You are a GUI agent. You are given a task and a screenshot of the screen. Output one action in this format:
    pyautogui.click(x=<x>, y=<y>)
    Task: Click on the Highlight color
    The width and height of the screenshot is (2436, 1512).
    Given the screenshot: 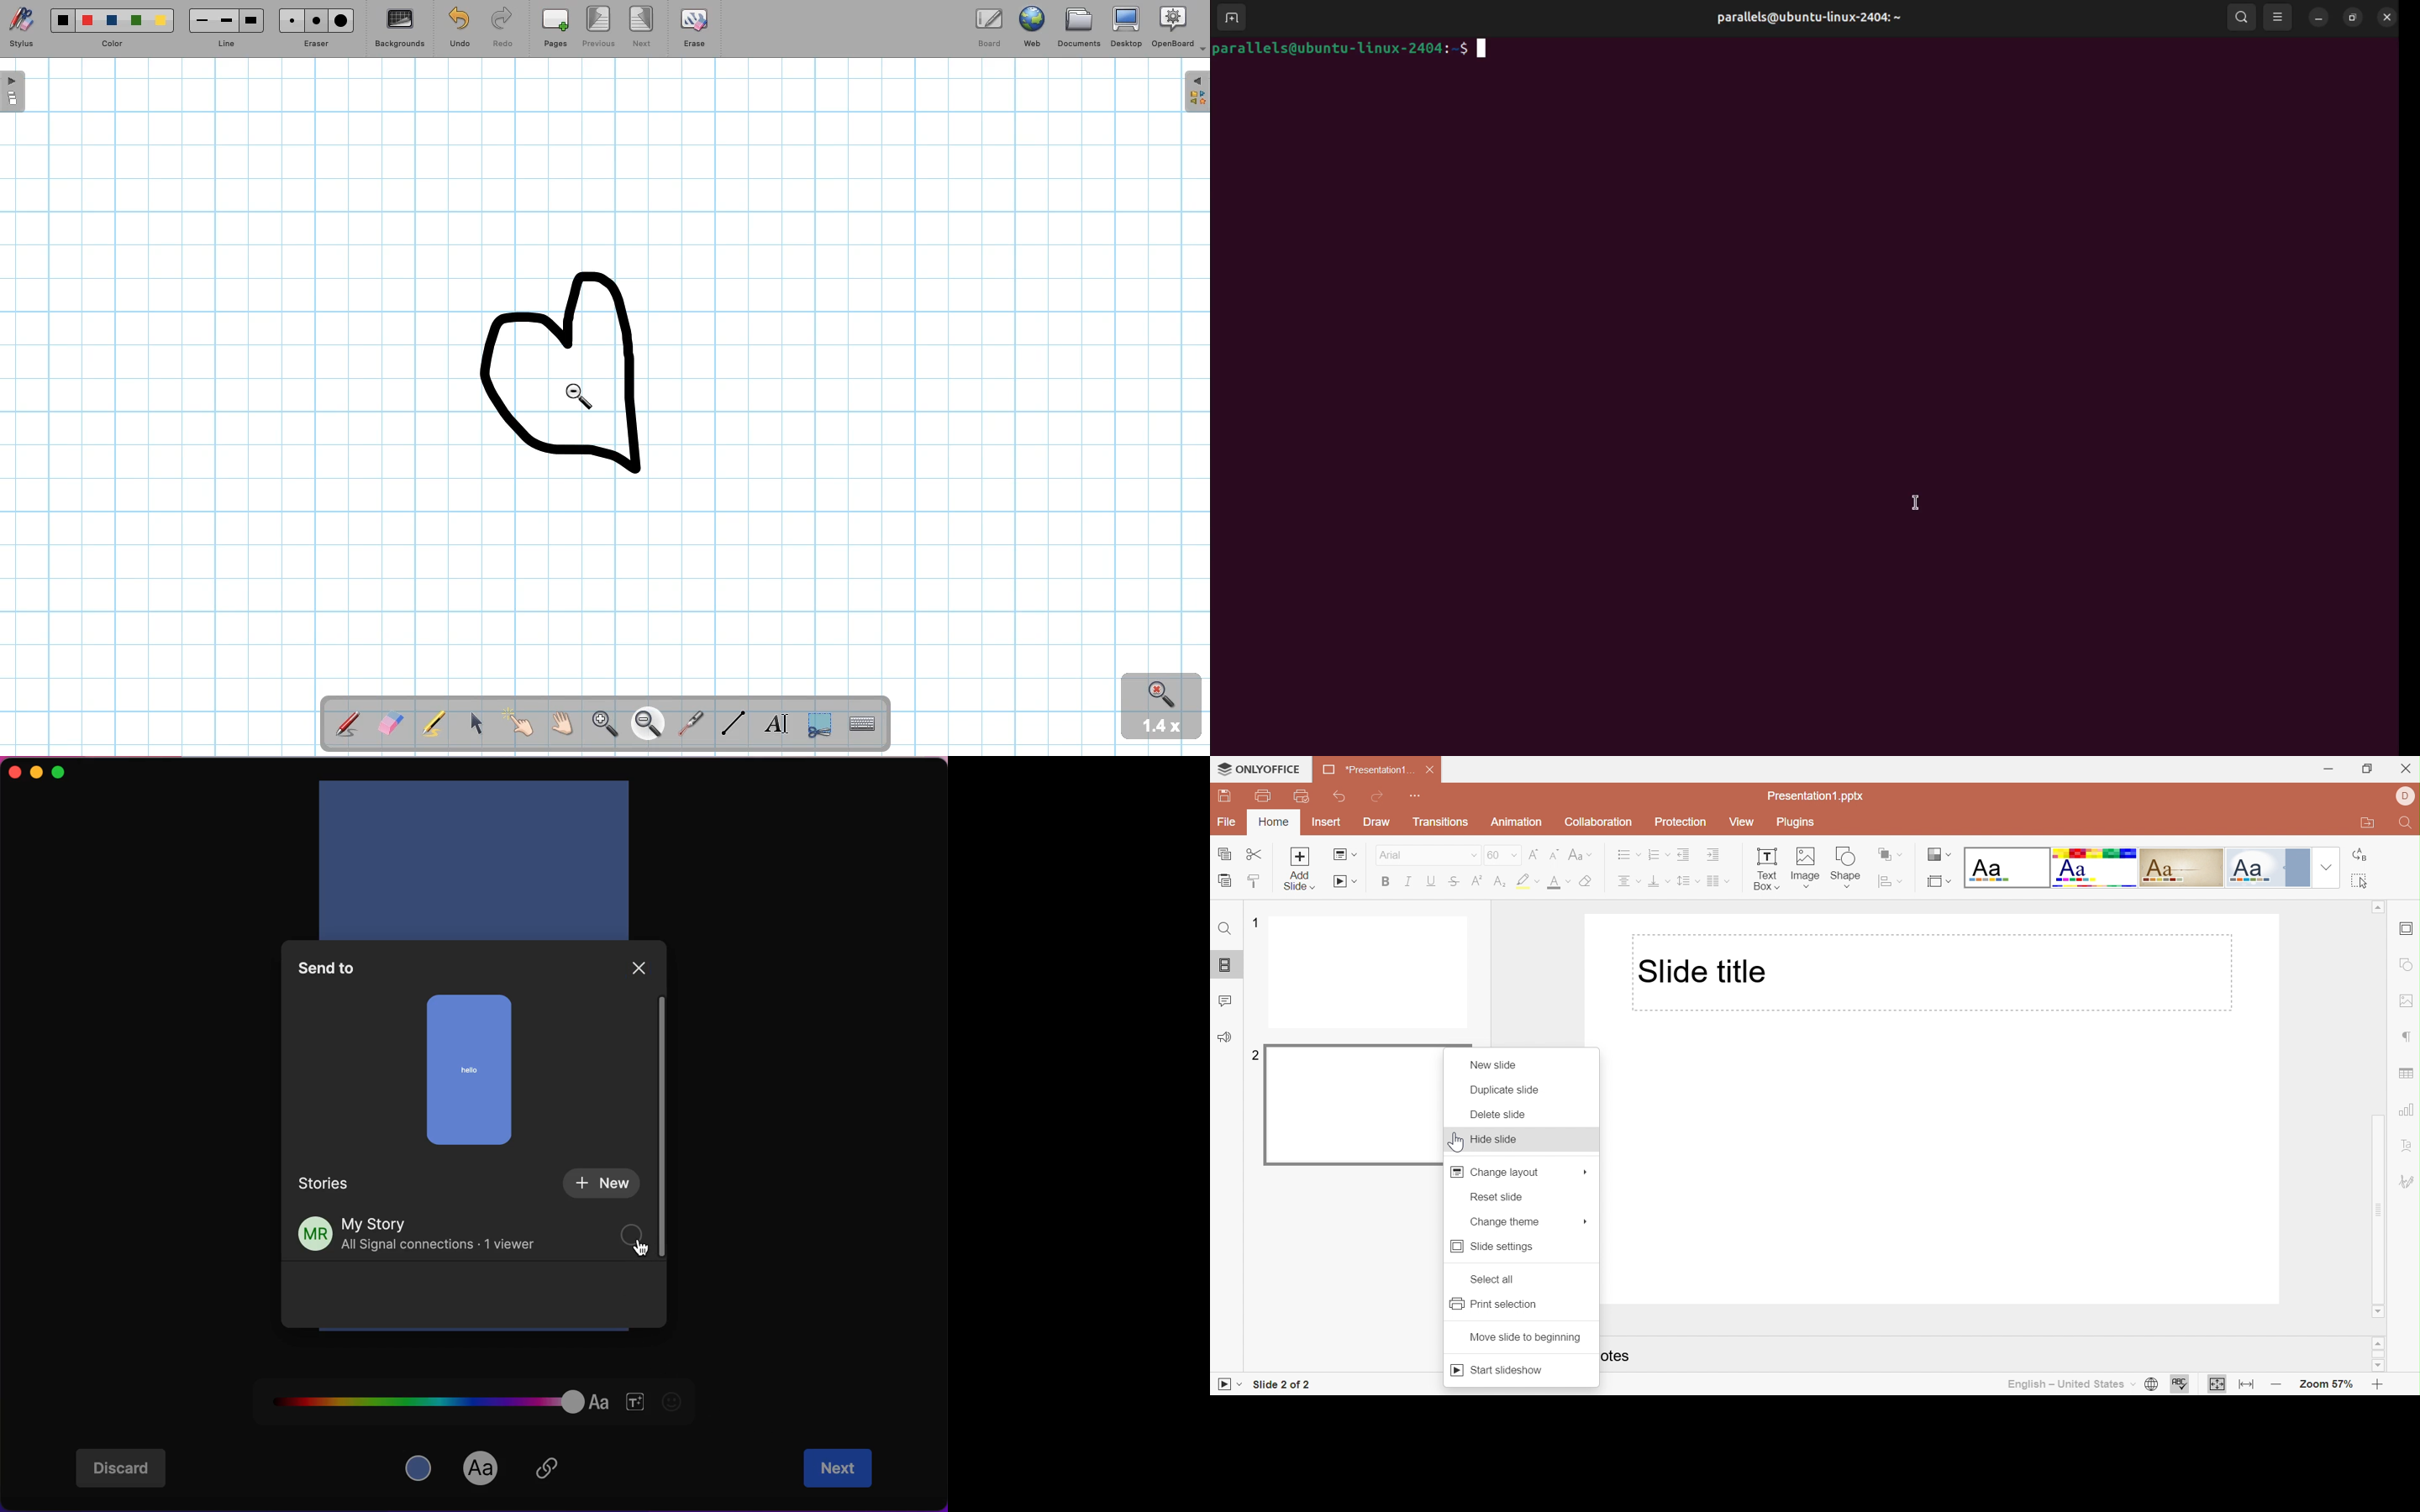 What is the action you would take?
    pyautogui.click(x=1529, y=881)
    